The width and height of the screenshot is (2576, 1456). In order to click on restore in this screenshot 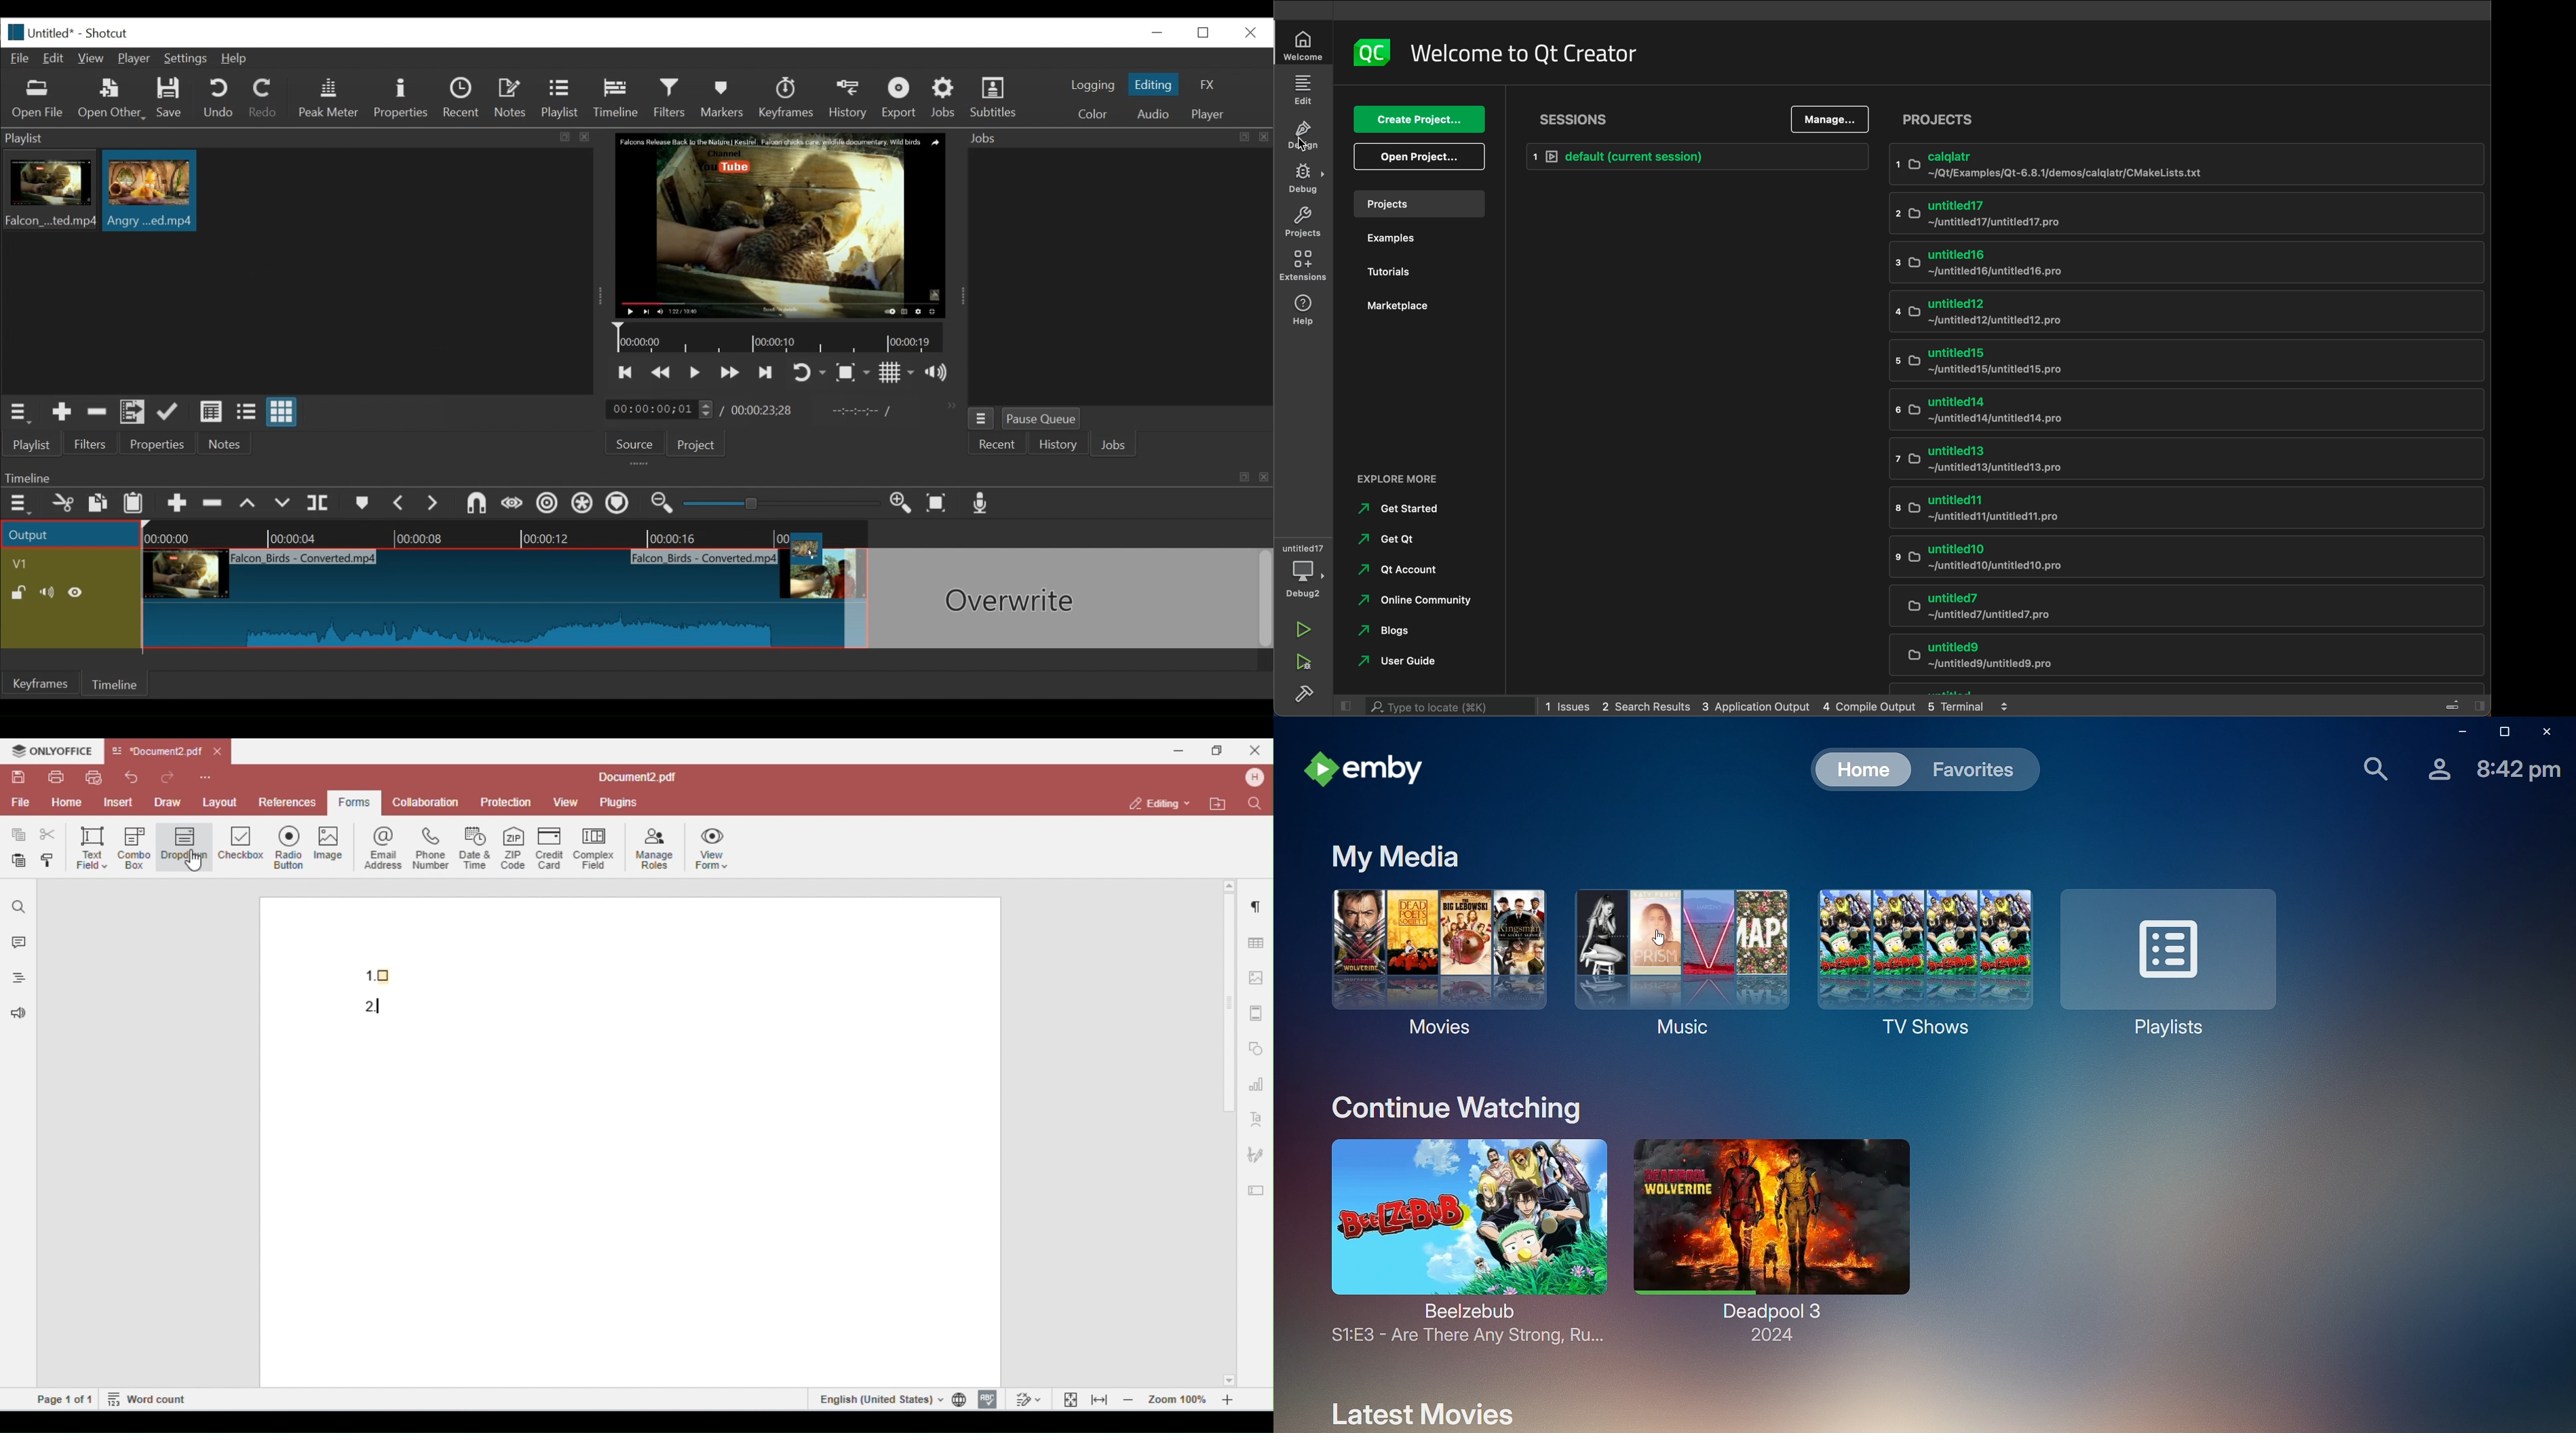, I will do `click(1207, 31)`.